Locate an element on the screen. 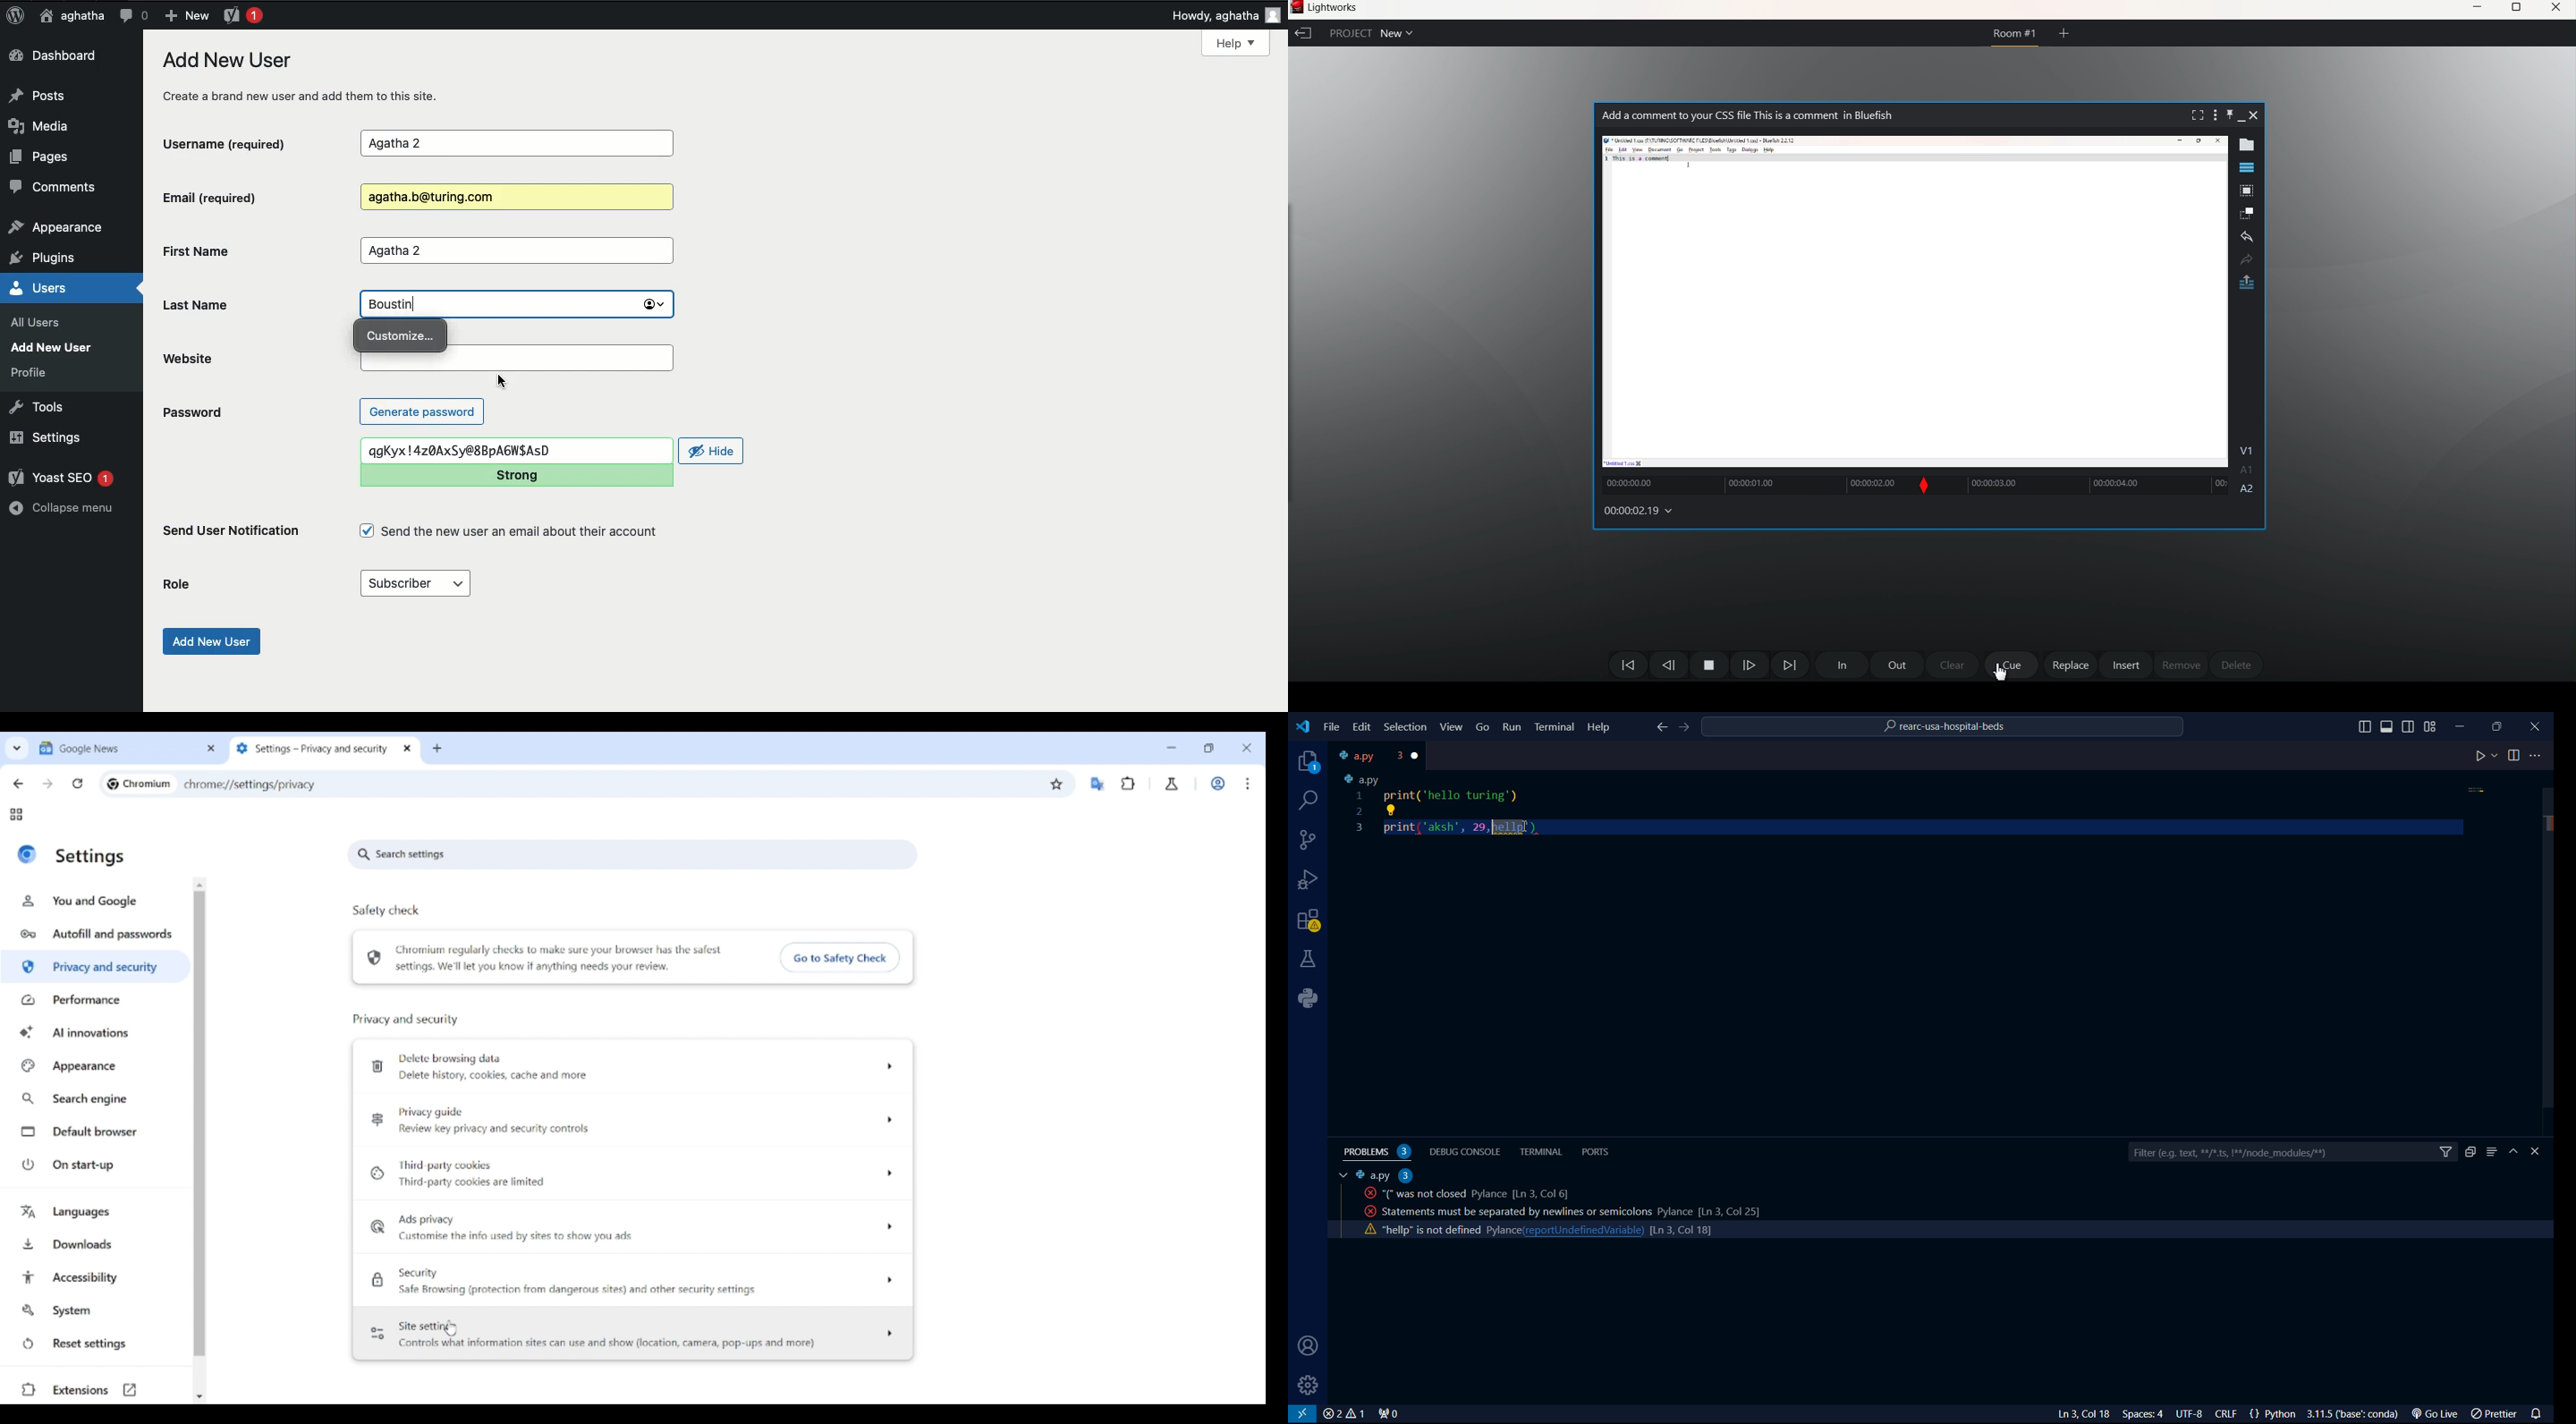  Username (required) is located at coordinates (241, 142).